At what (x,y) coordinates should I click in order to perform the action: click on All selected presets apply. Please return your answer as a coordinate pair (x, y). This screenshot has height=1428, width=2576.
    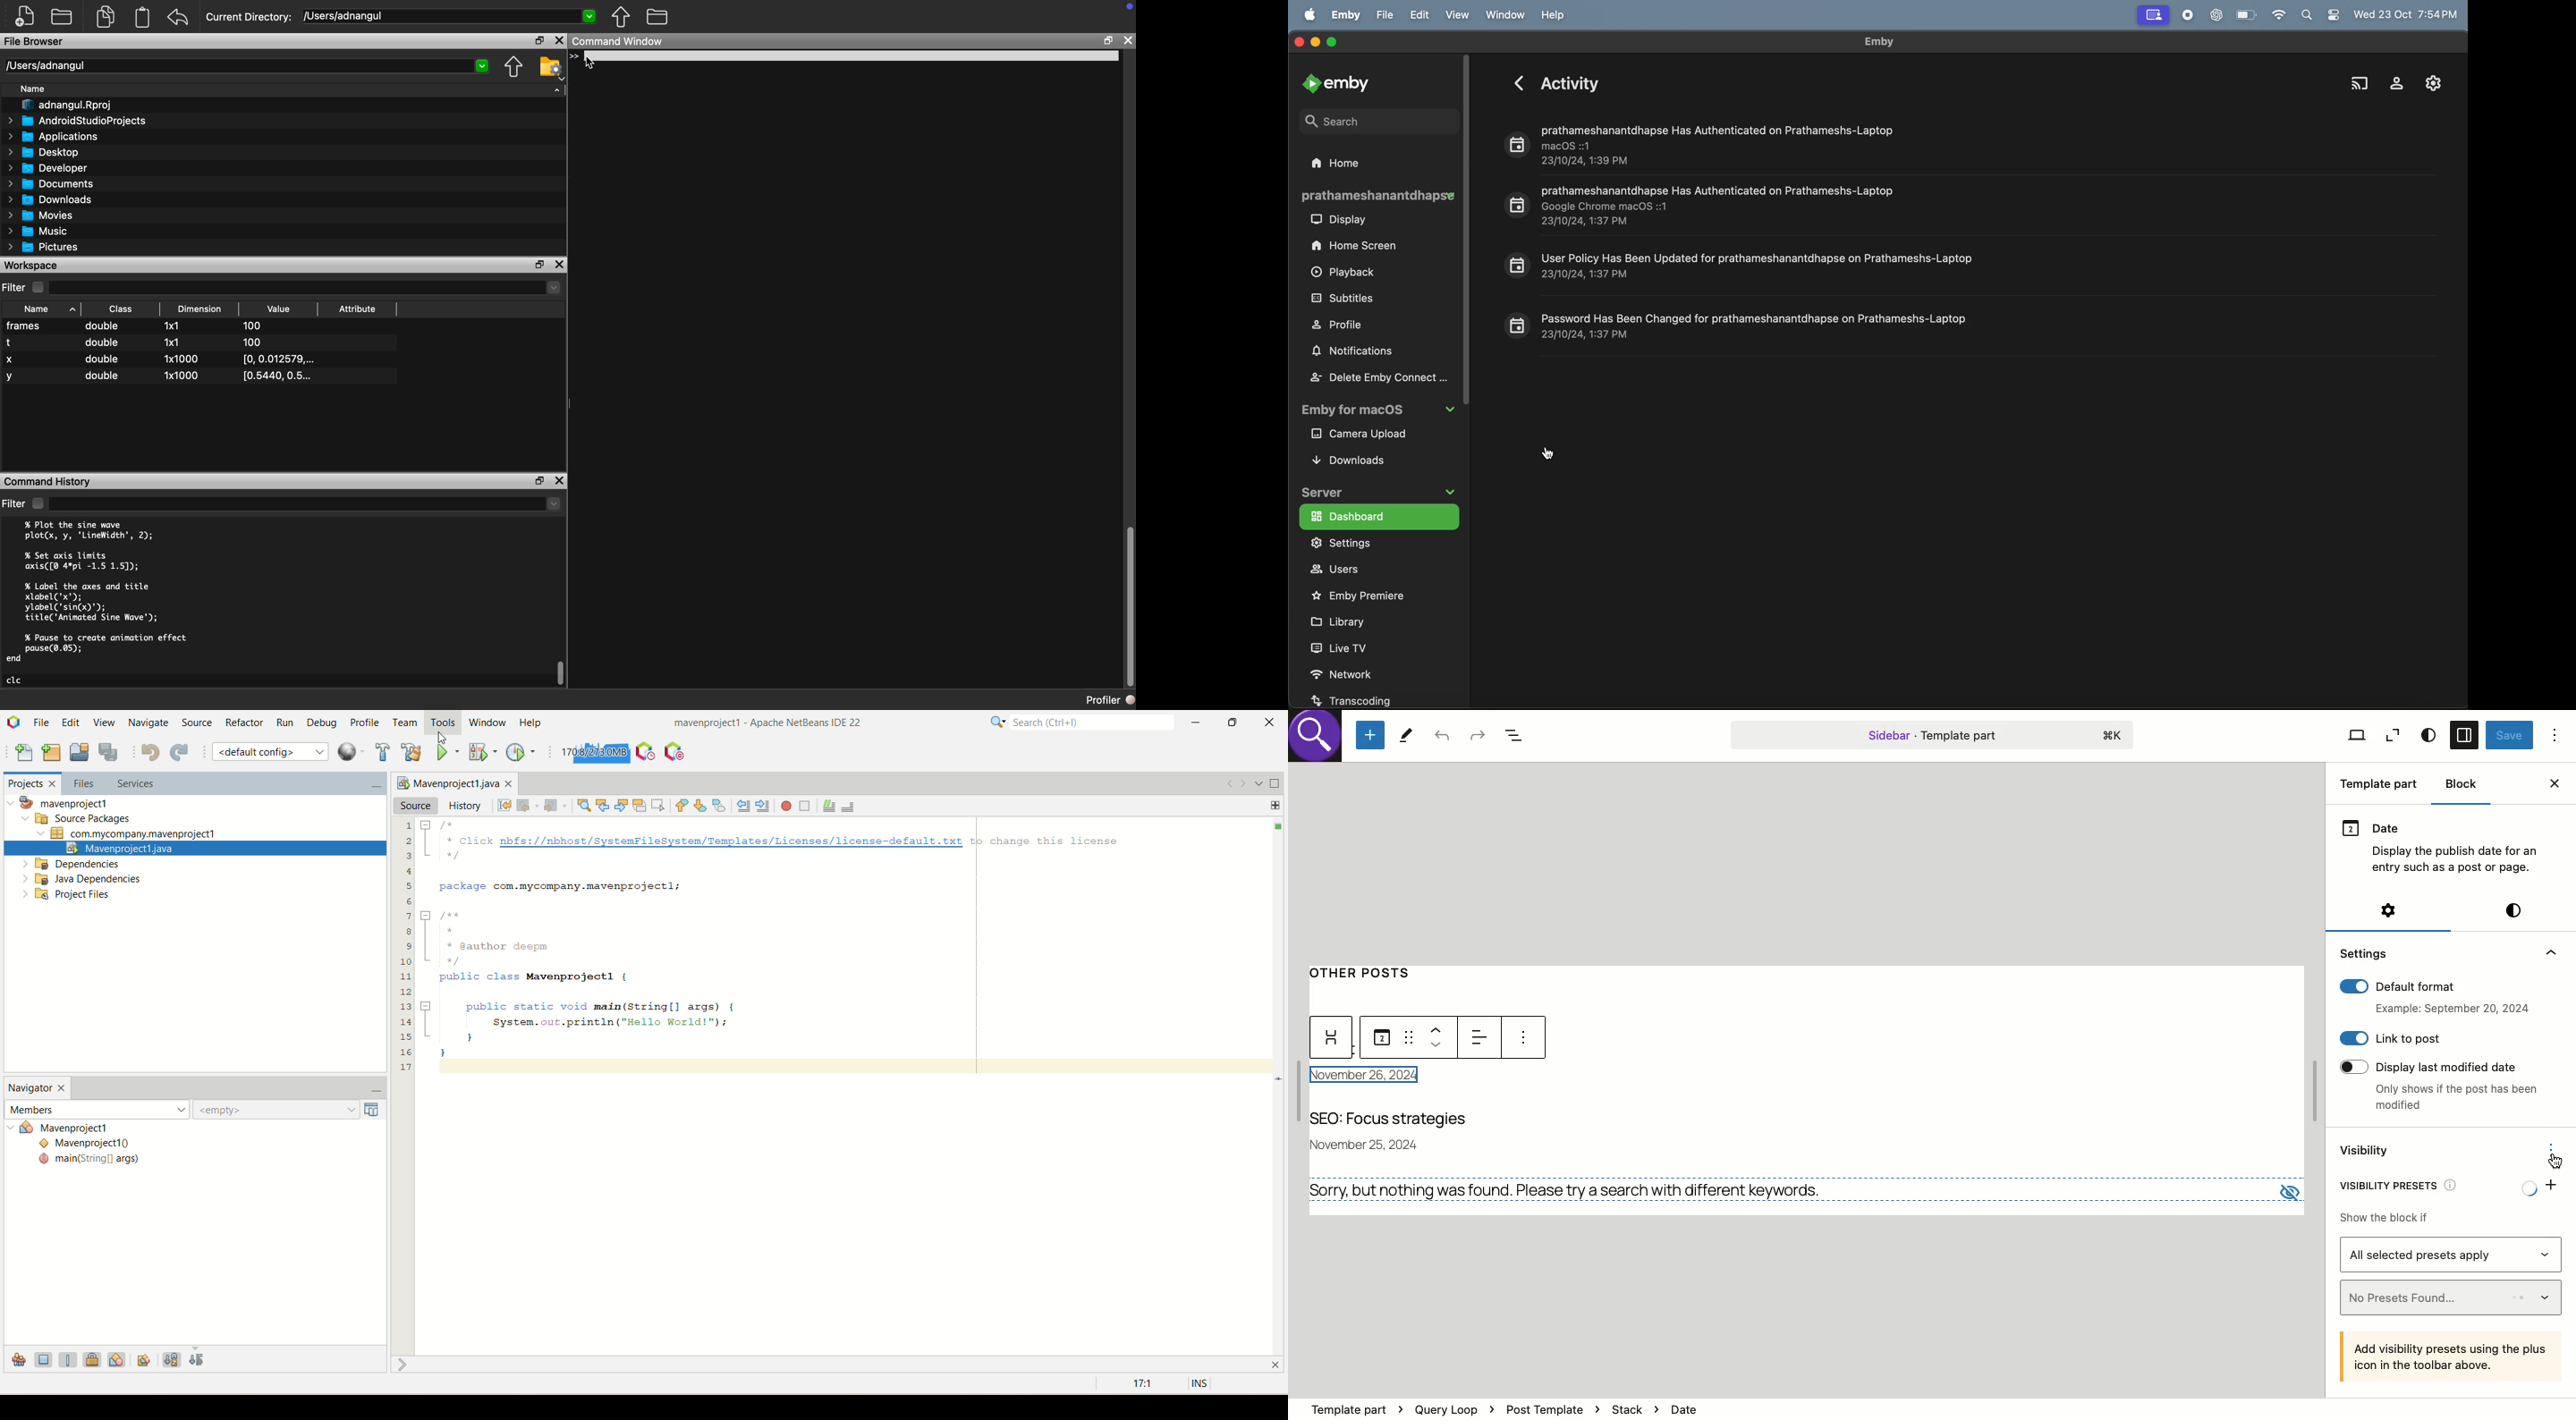
    Looking at the image, I should click on (2452, 1255).